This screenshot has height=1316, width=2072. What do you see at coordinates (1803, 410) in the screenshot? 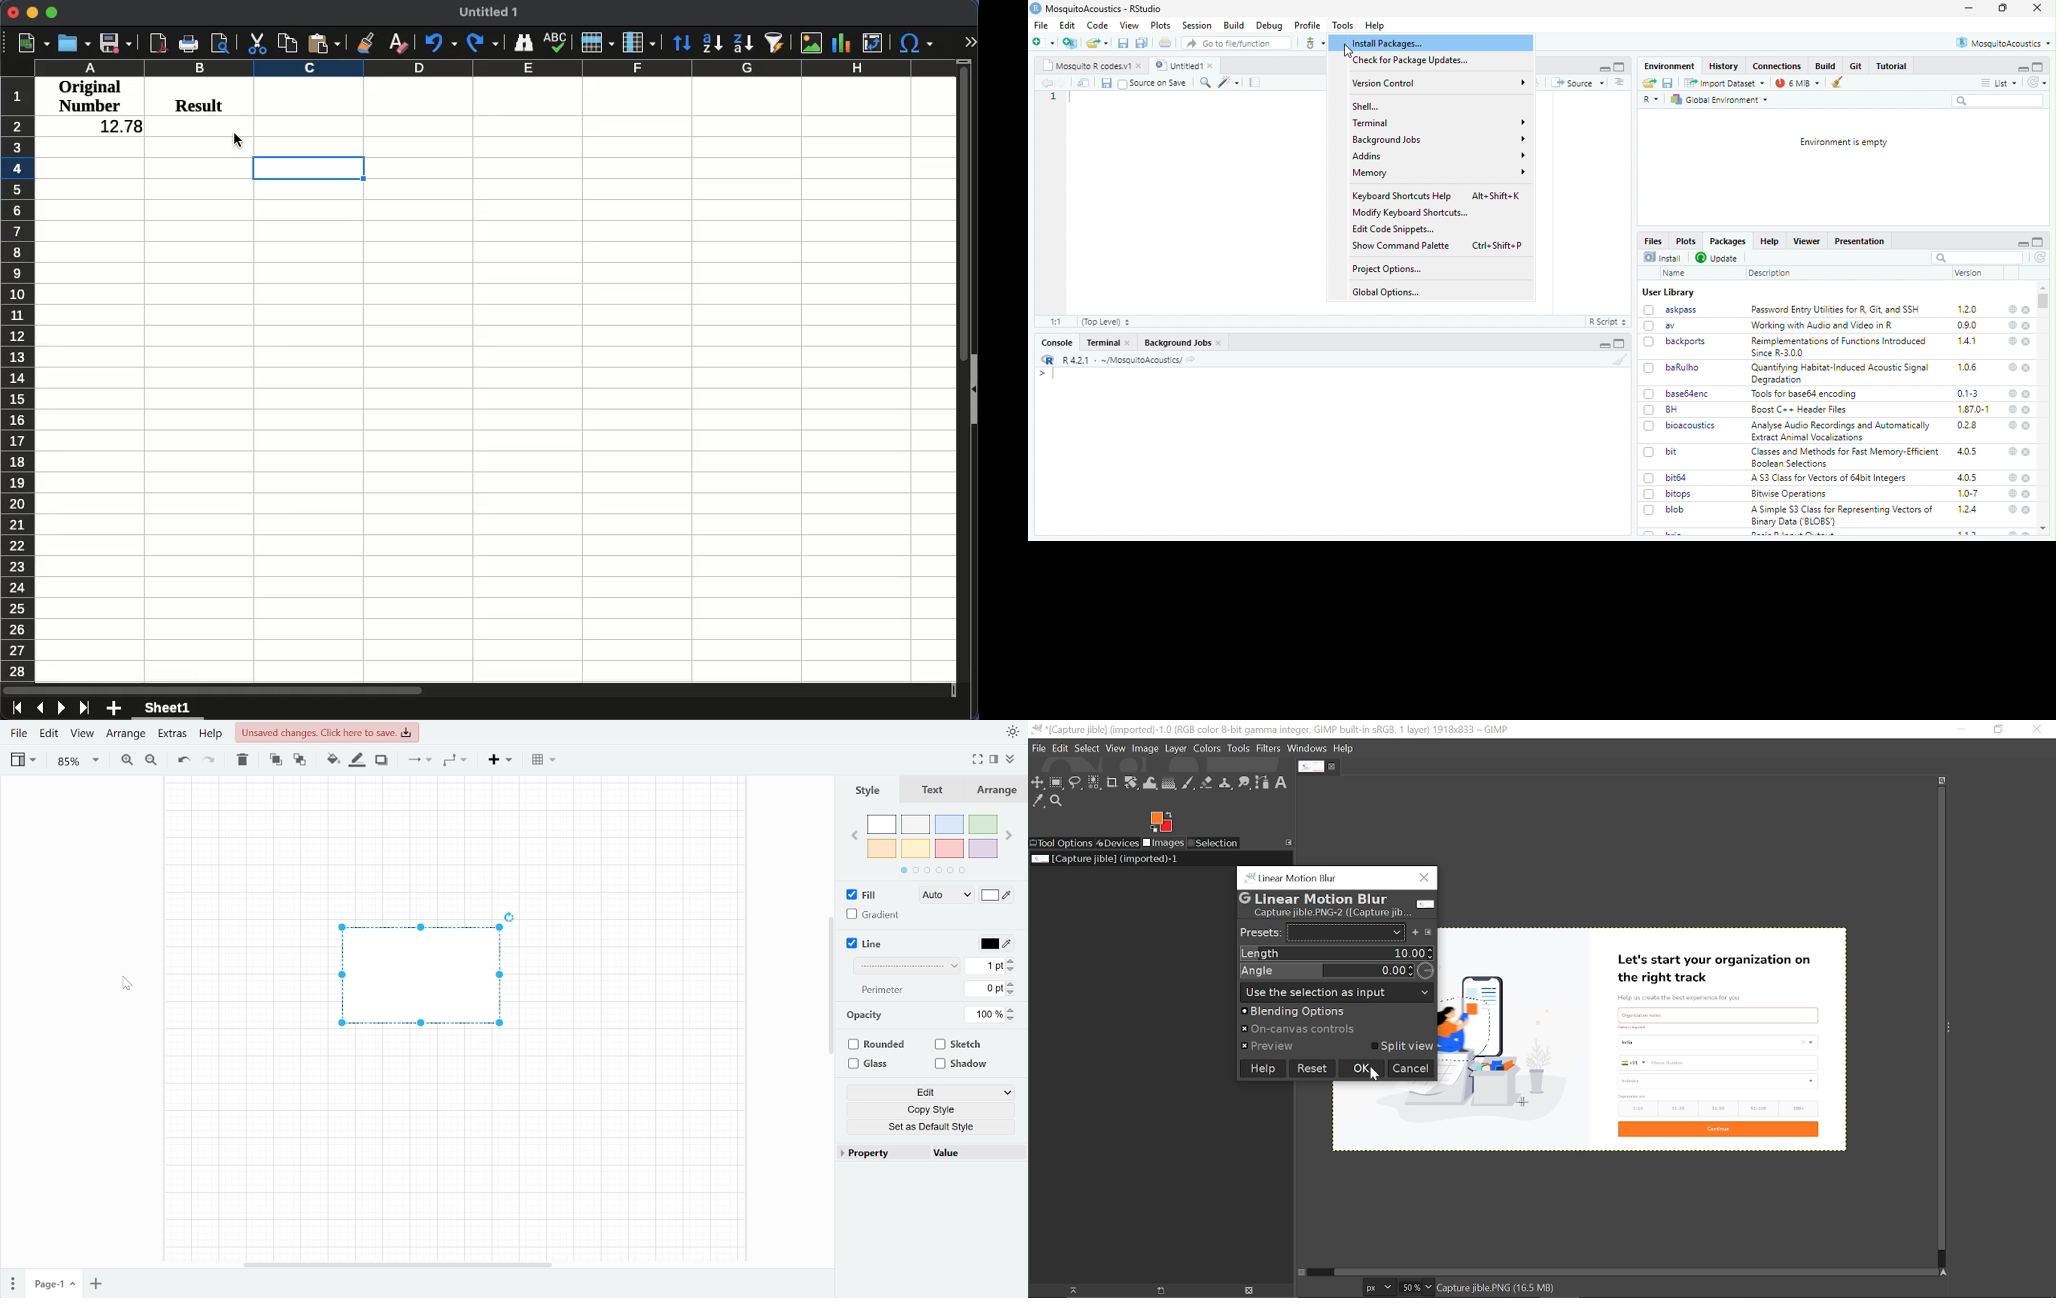
I see `Boost C++ Header Files` at bounding box center [1803, 410].